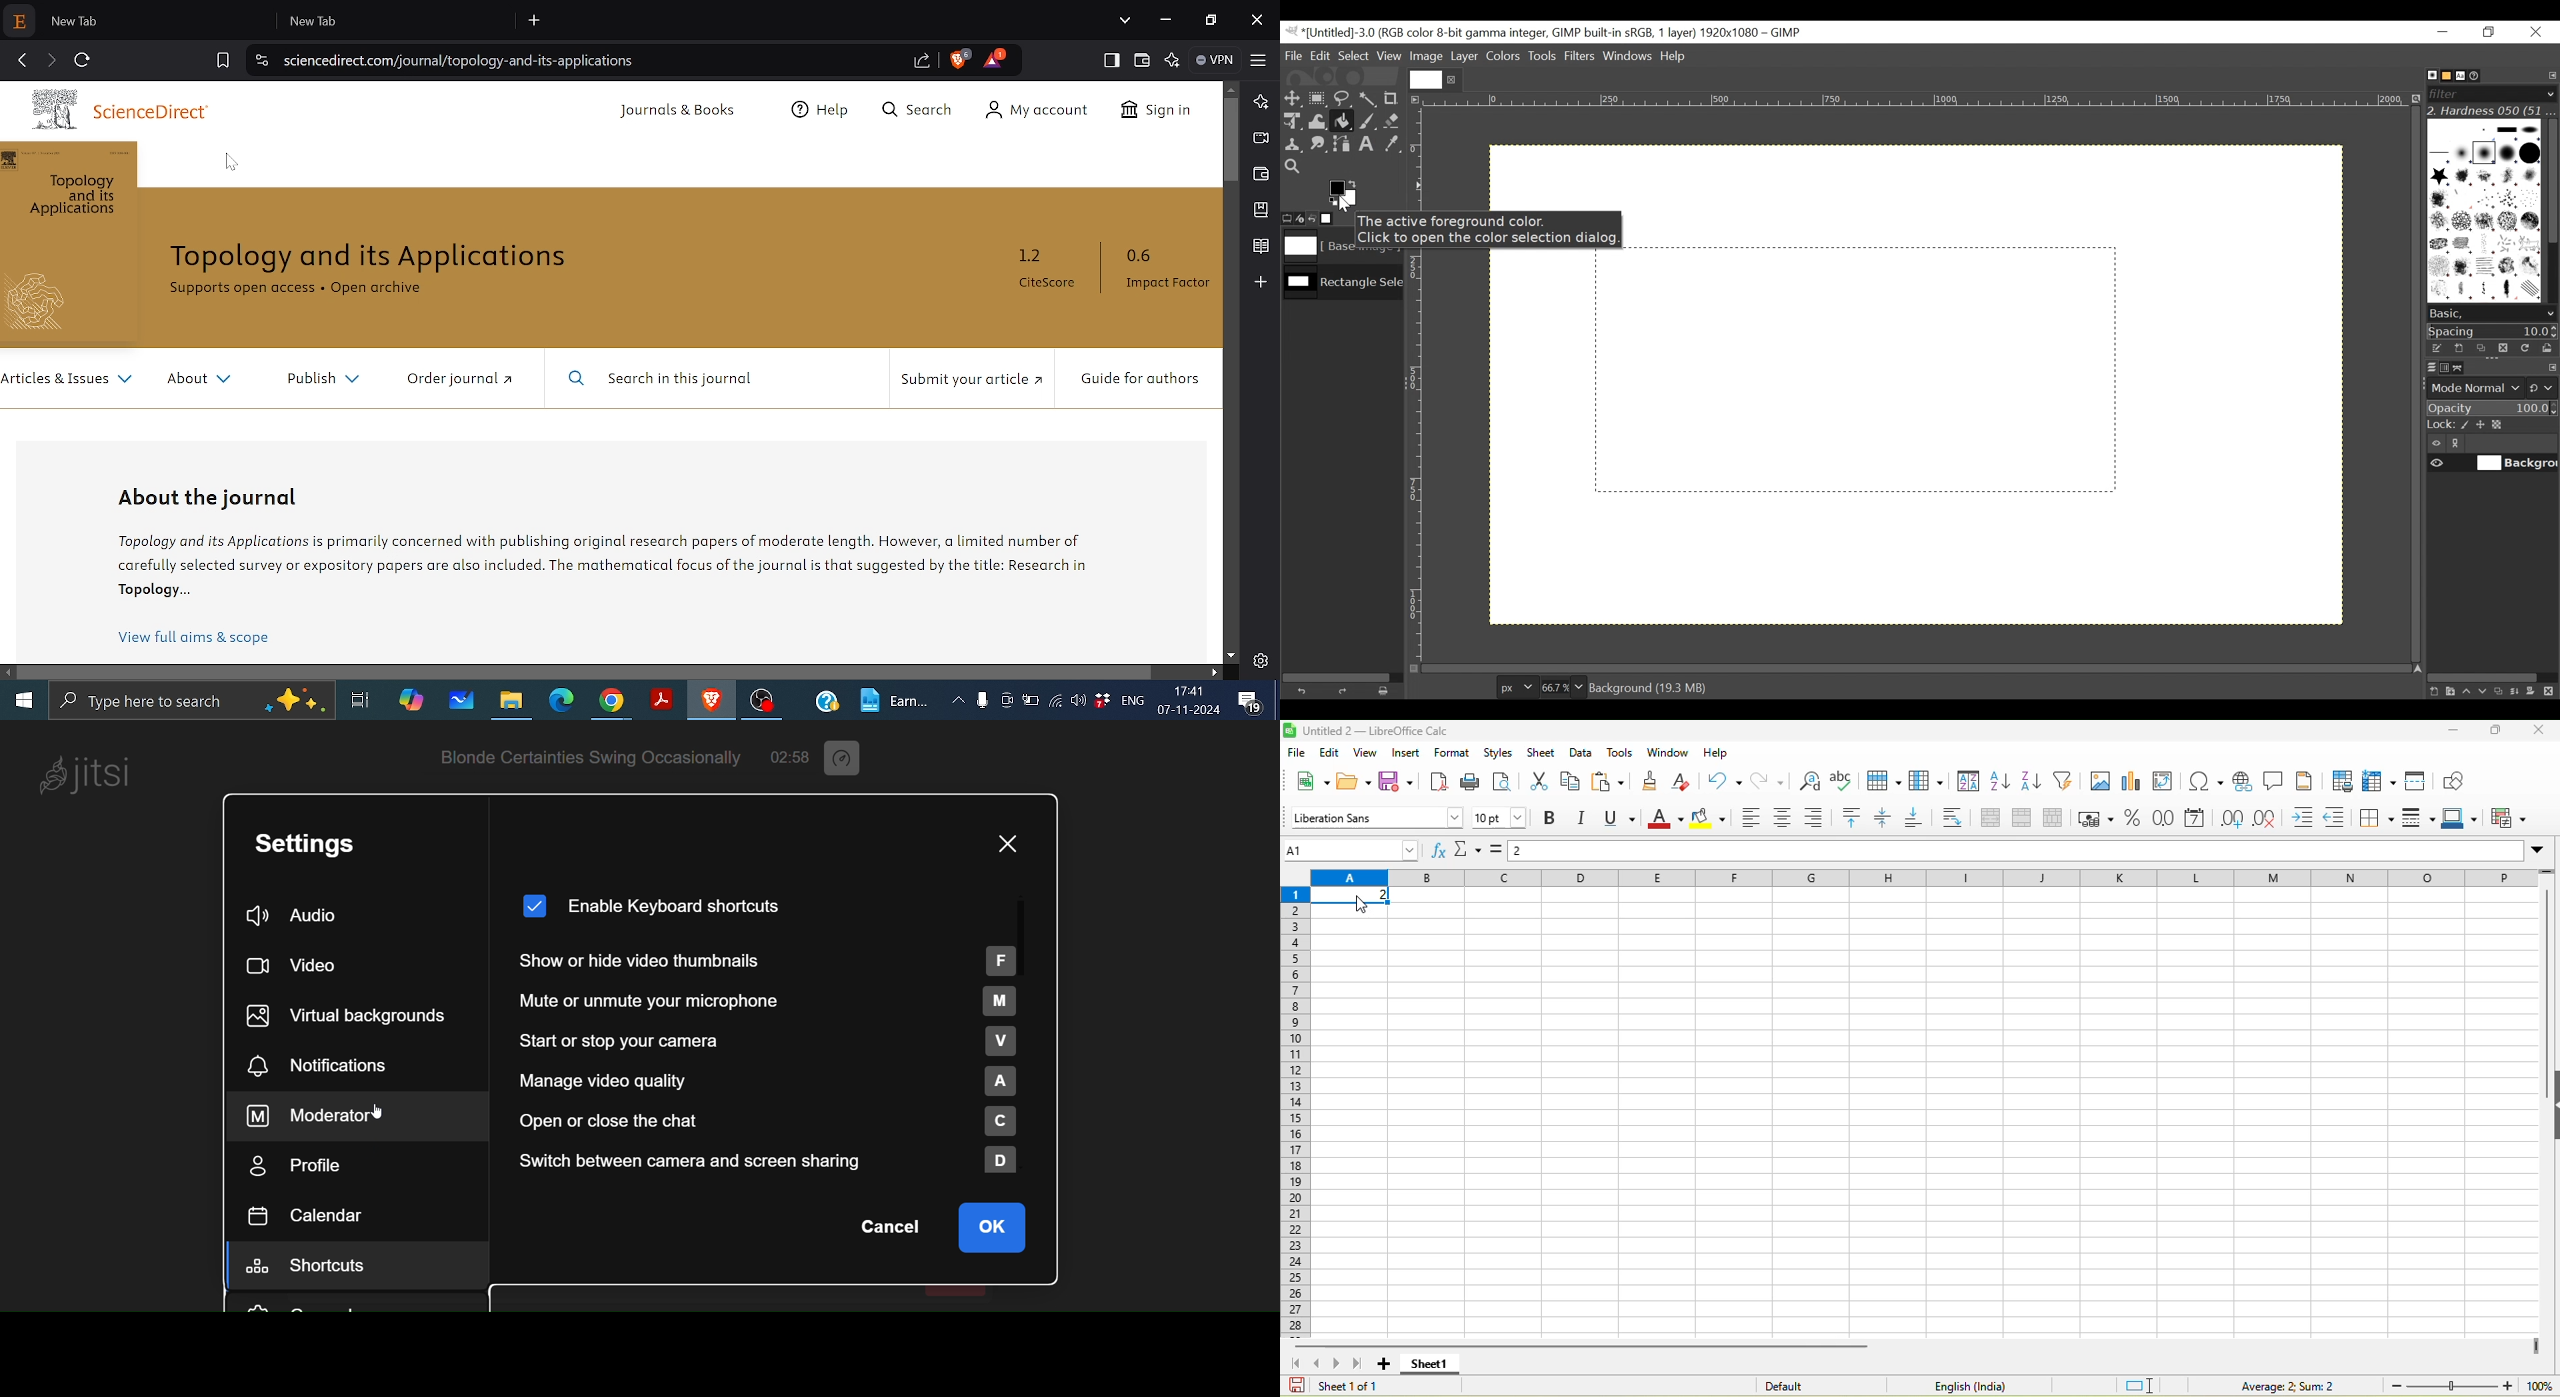 Image resolution: width=2576 pixels, height=1400 pixels. Describe the element at coordinates (2340, 819) in the screenshot. I see `decrease indent` at that location.